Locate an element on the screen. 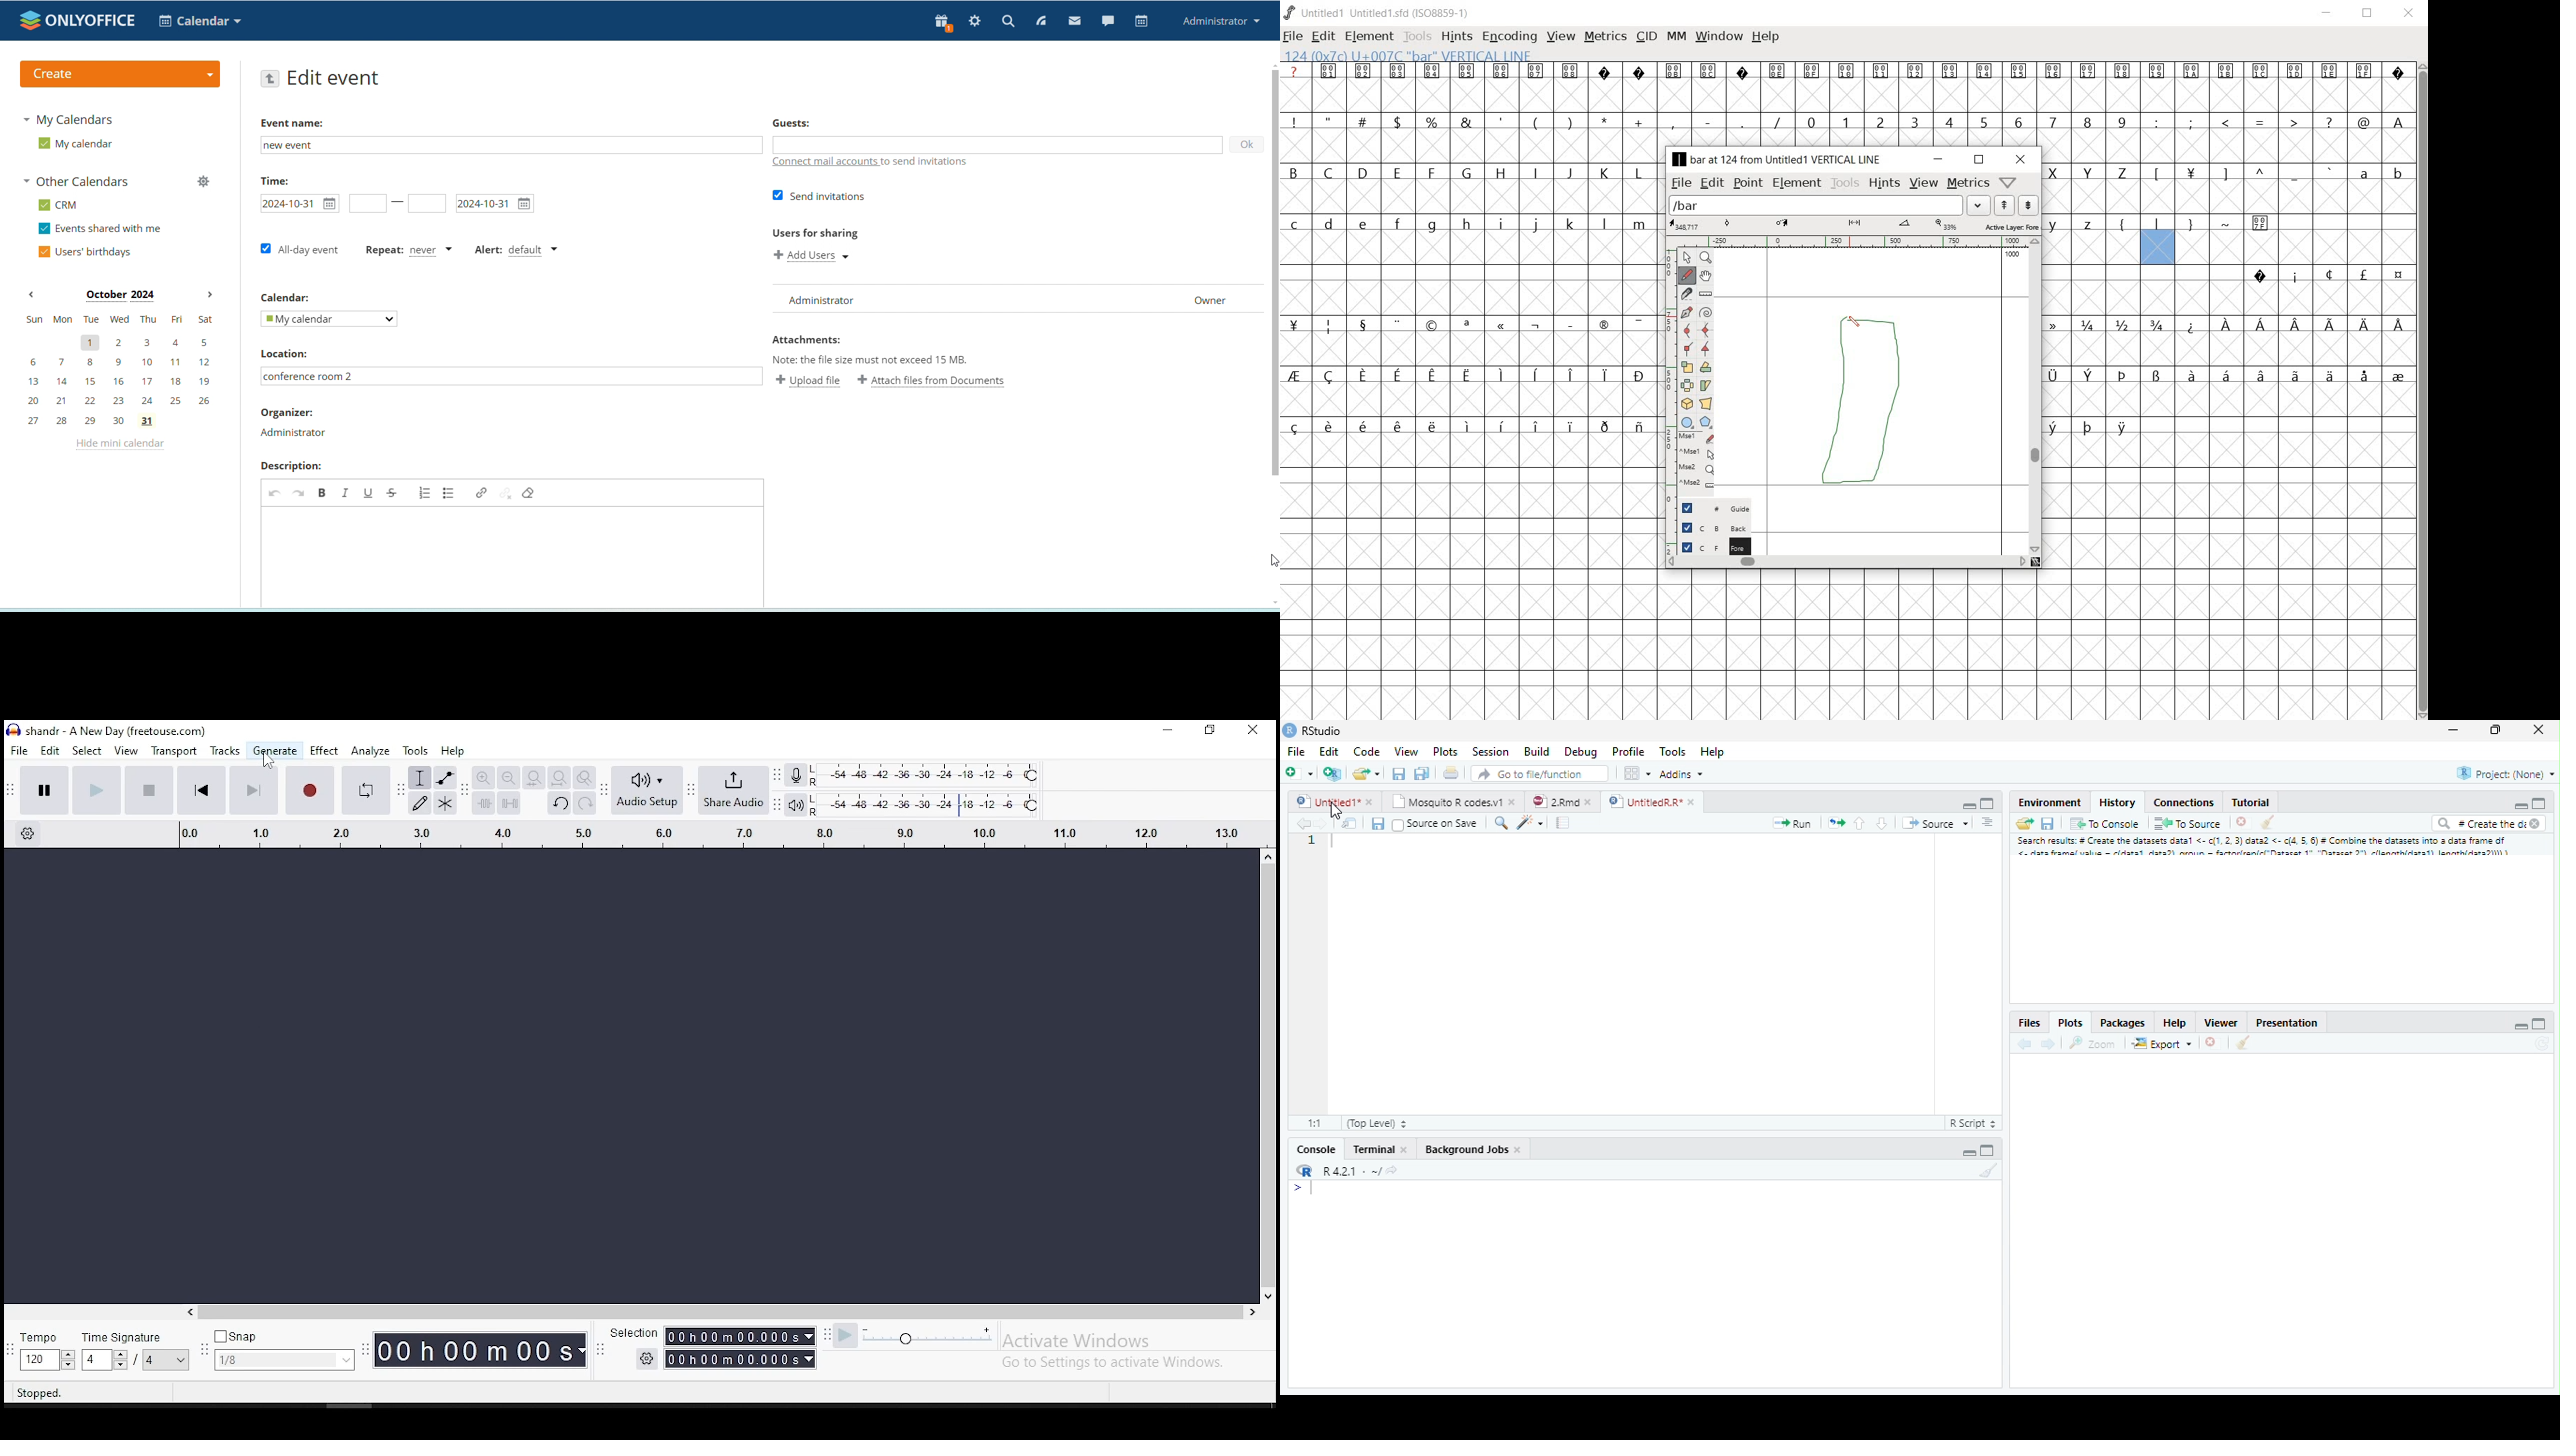 The height and width of the screenshot is (1456, 2576). Alignment is located at coordinates (1989, 826).